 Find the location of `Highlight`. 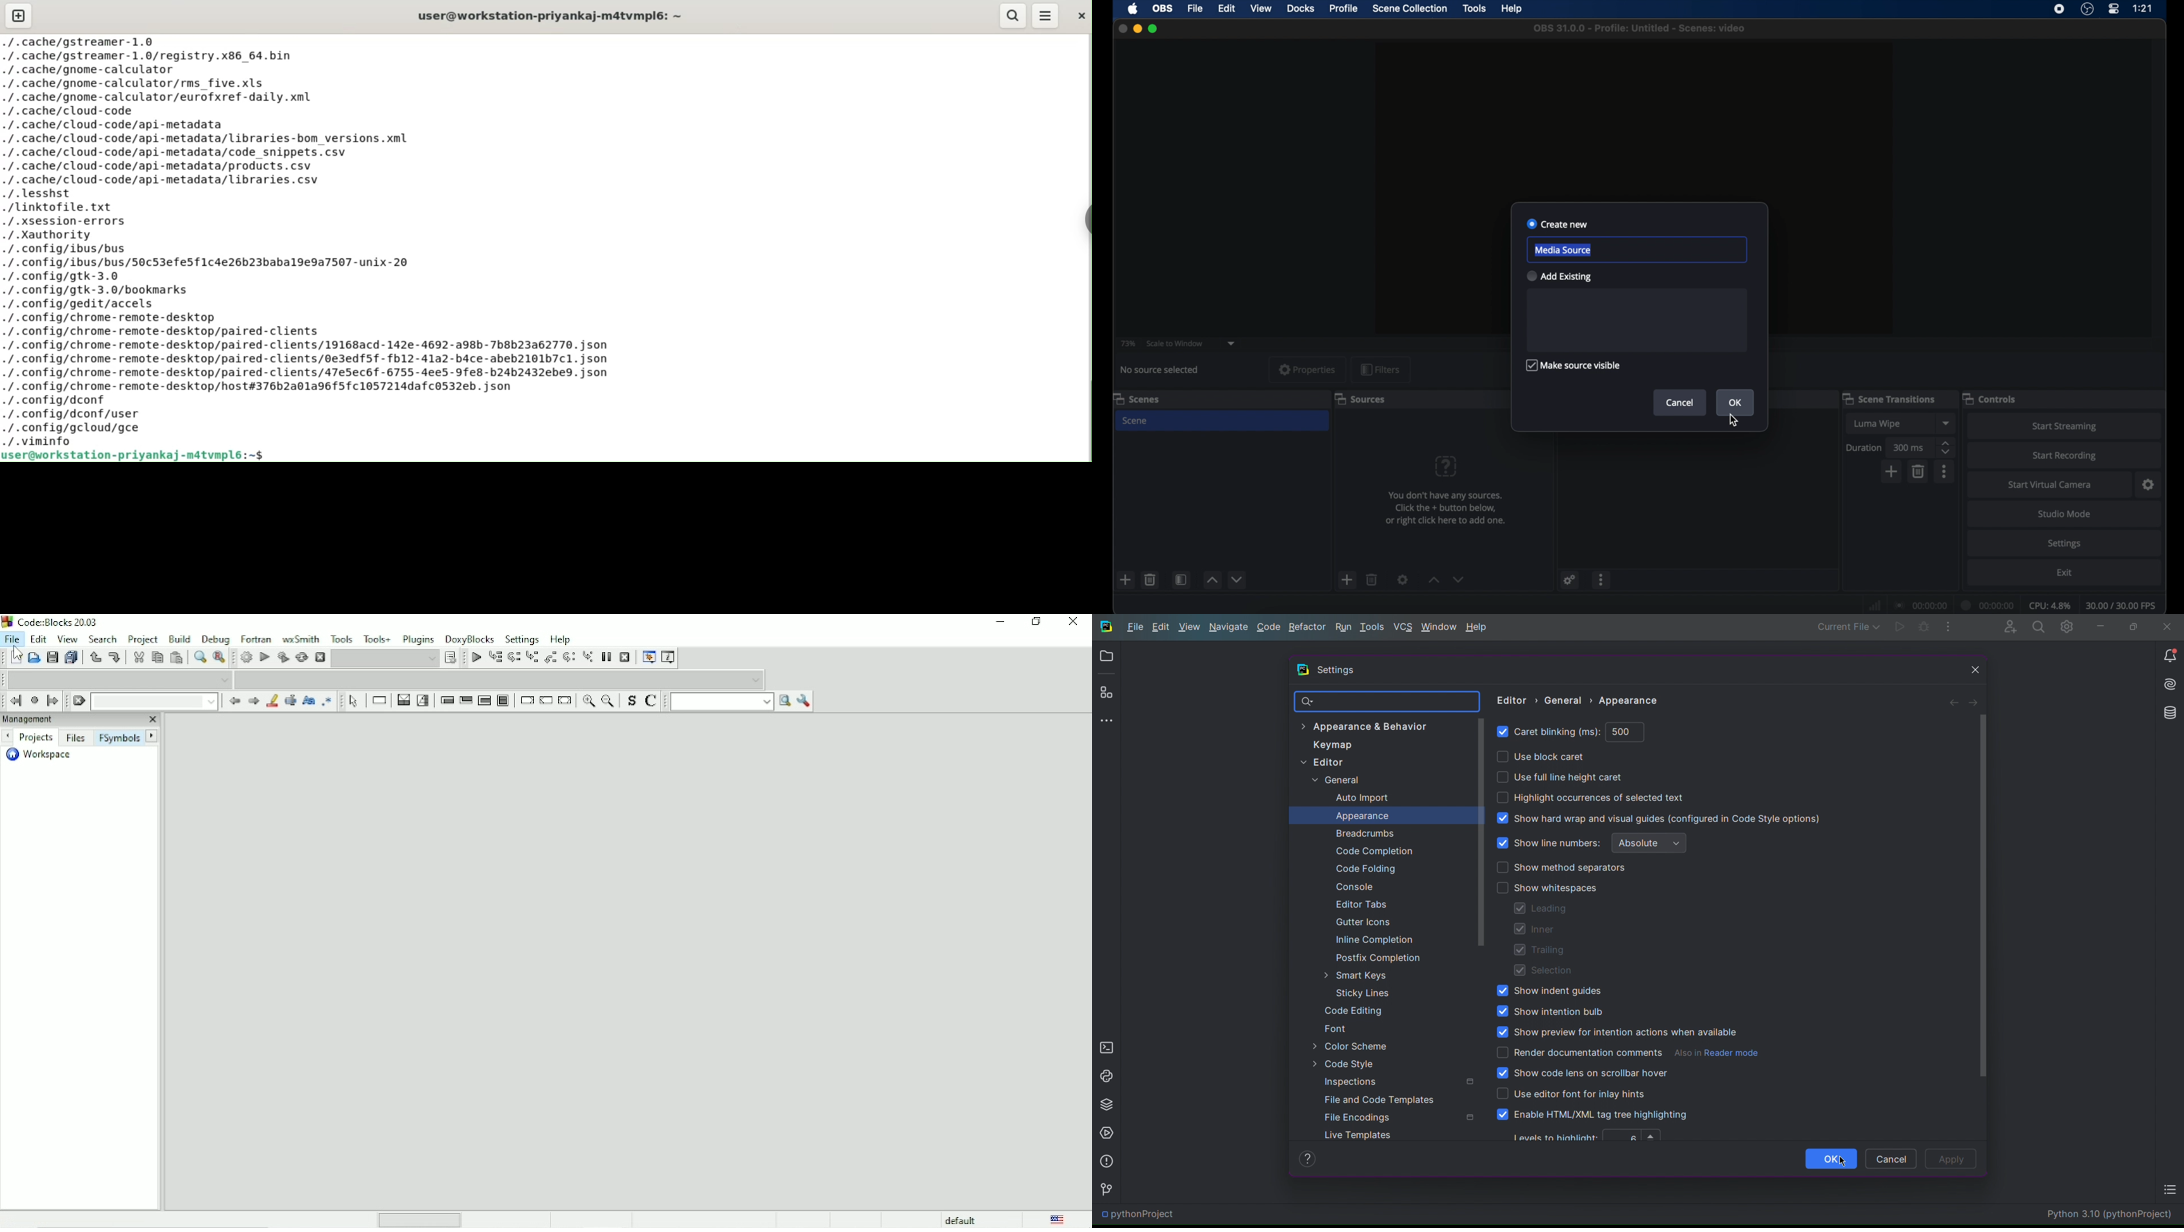

Highlight is located at coordinates (273, 701).